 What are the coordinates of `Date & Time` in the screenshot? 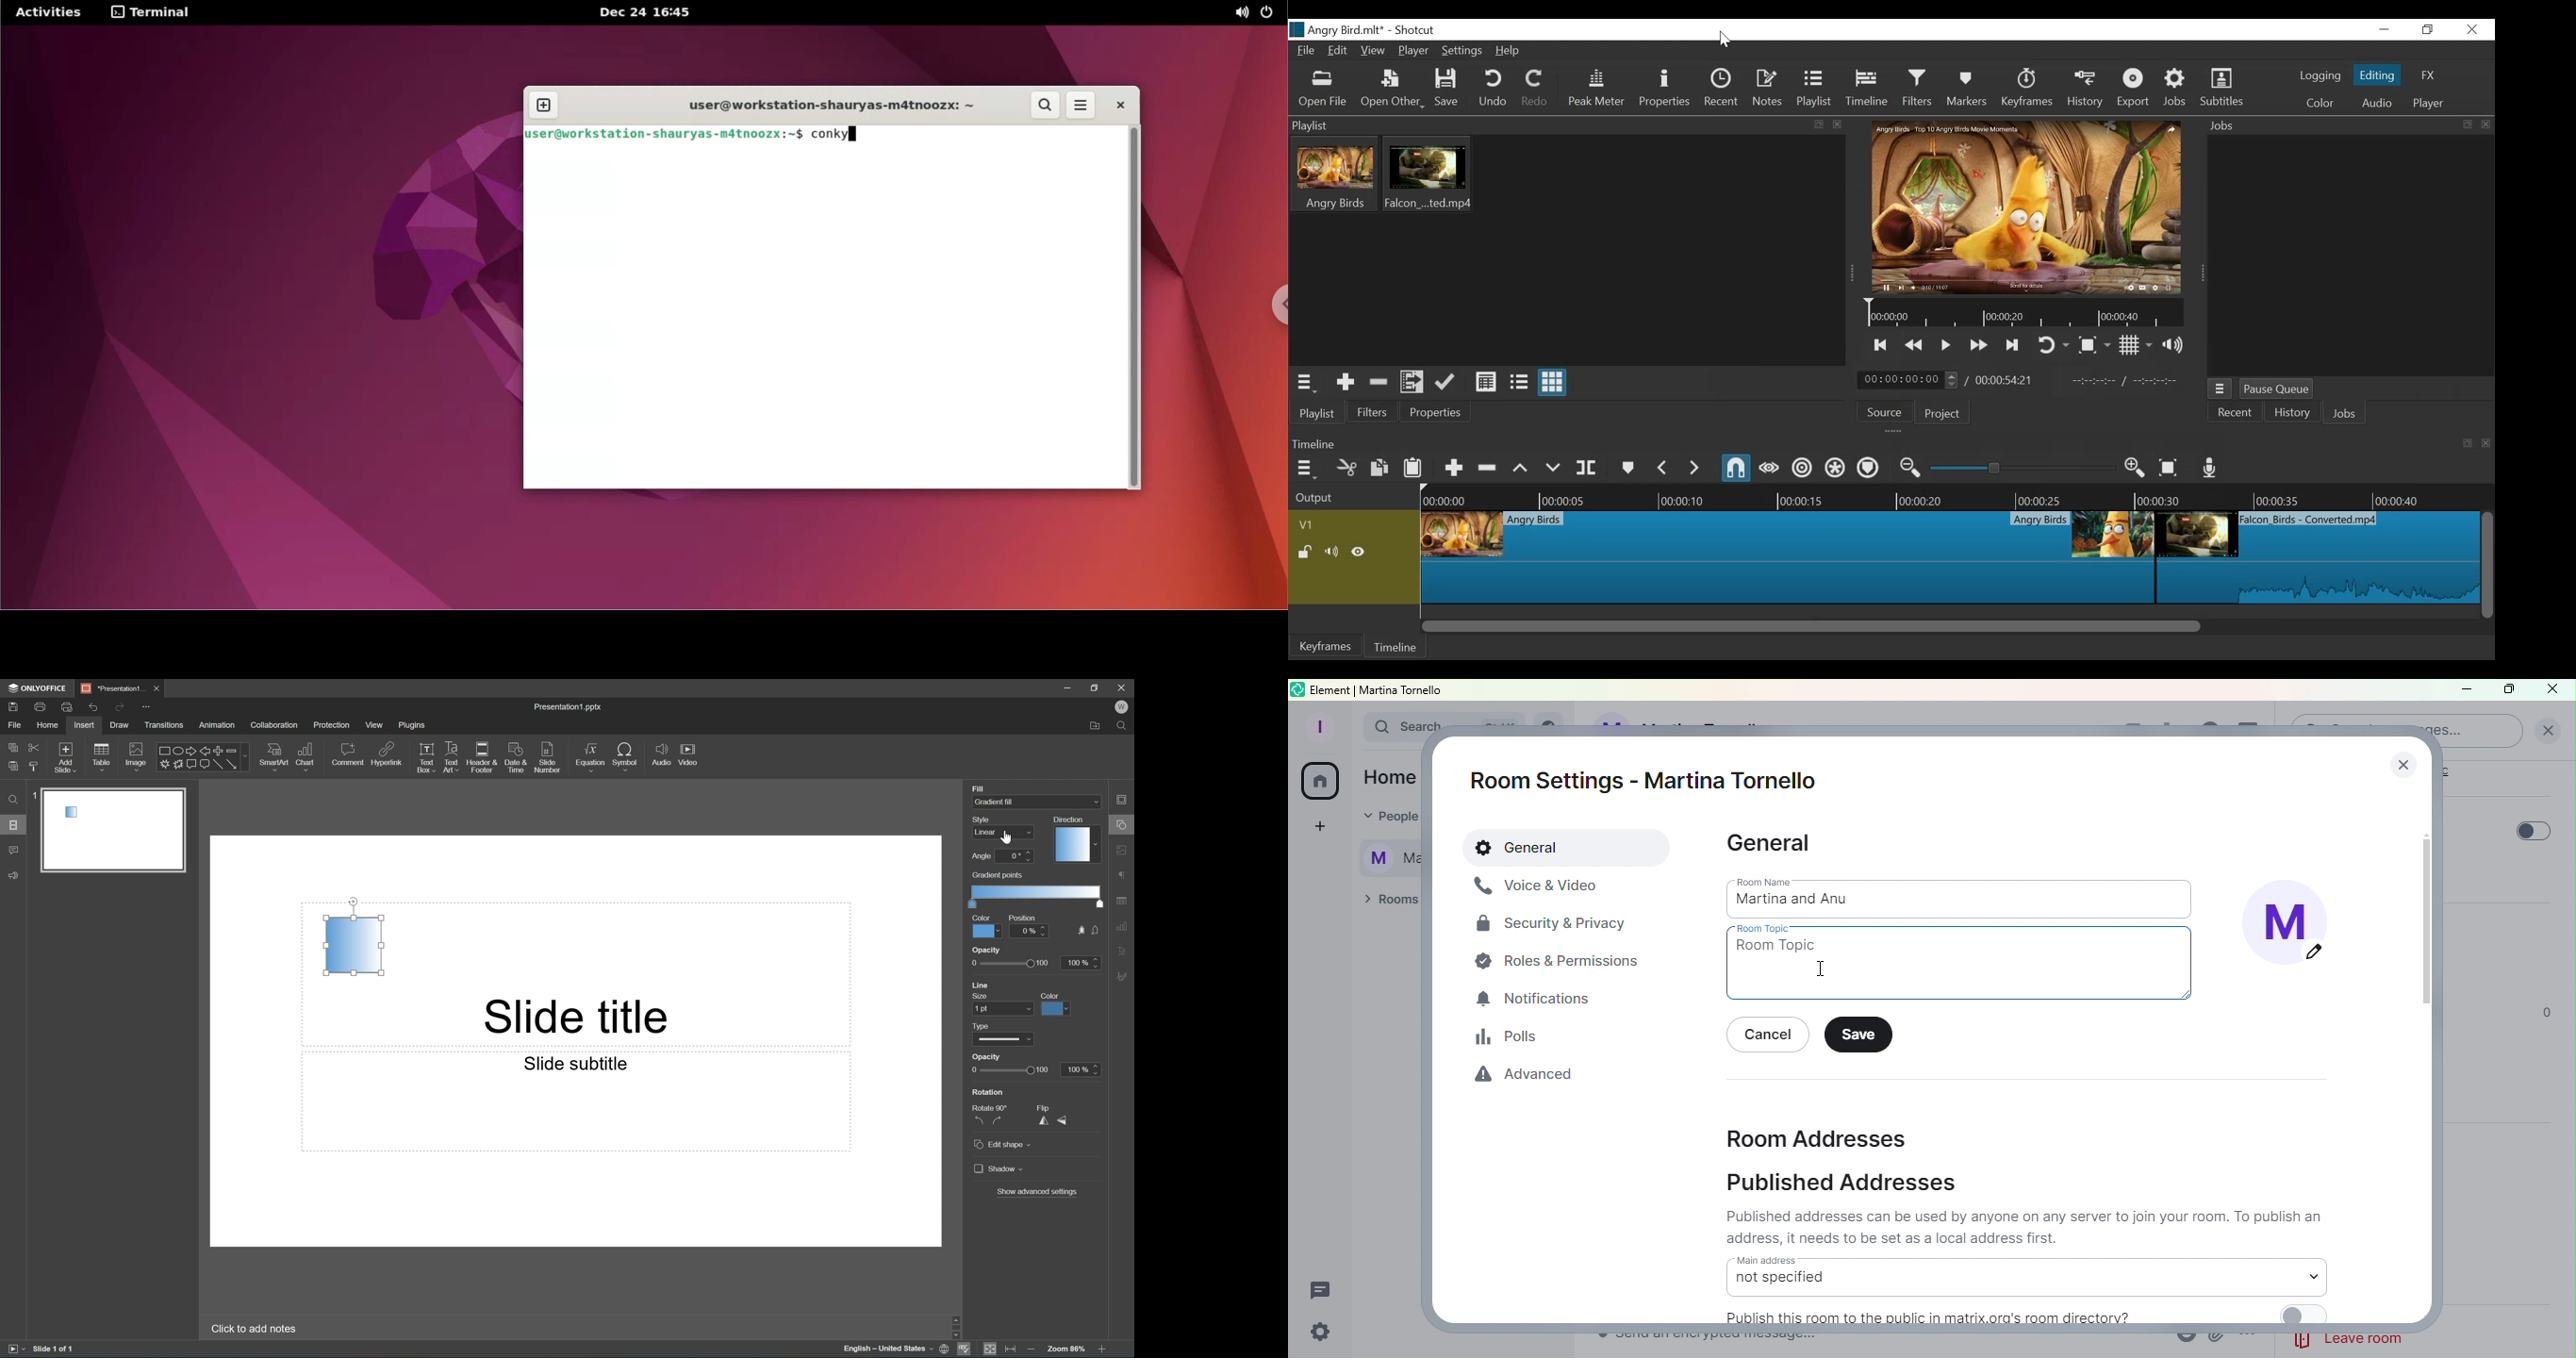 It's located at (514, 756).